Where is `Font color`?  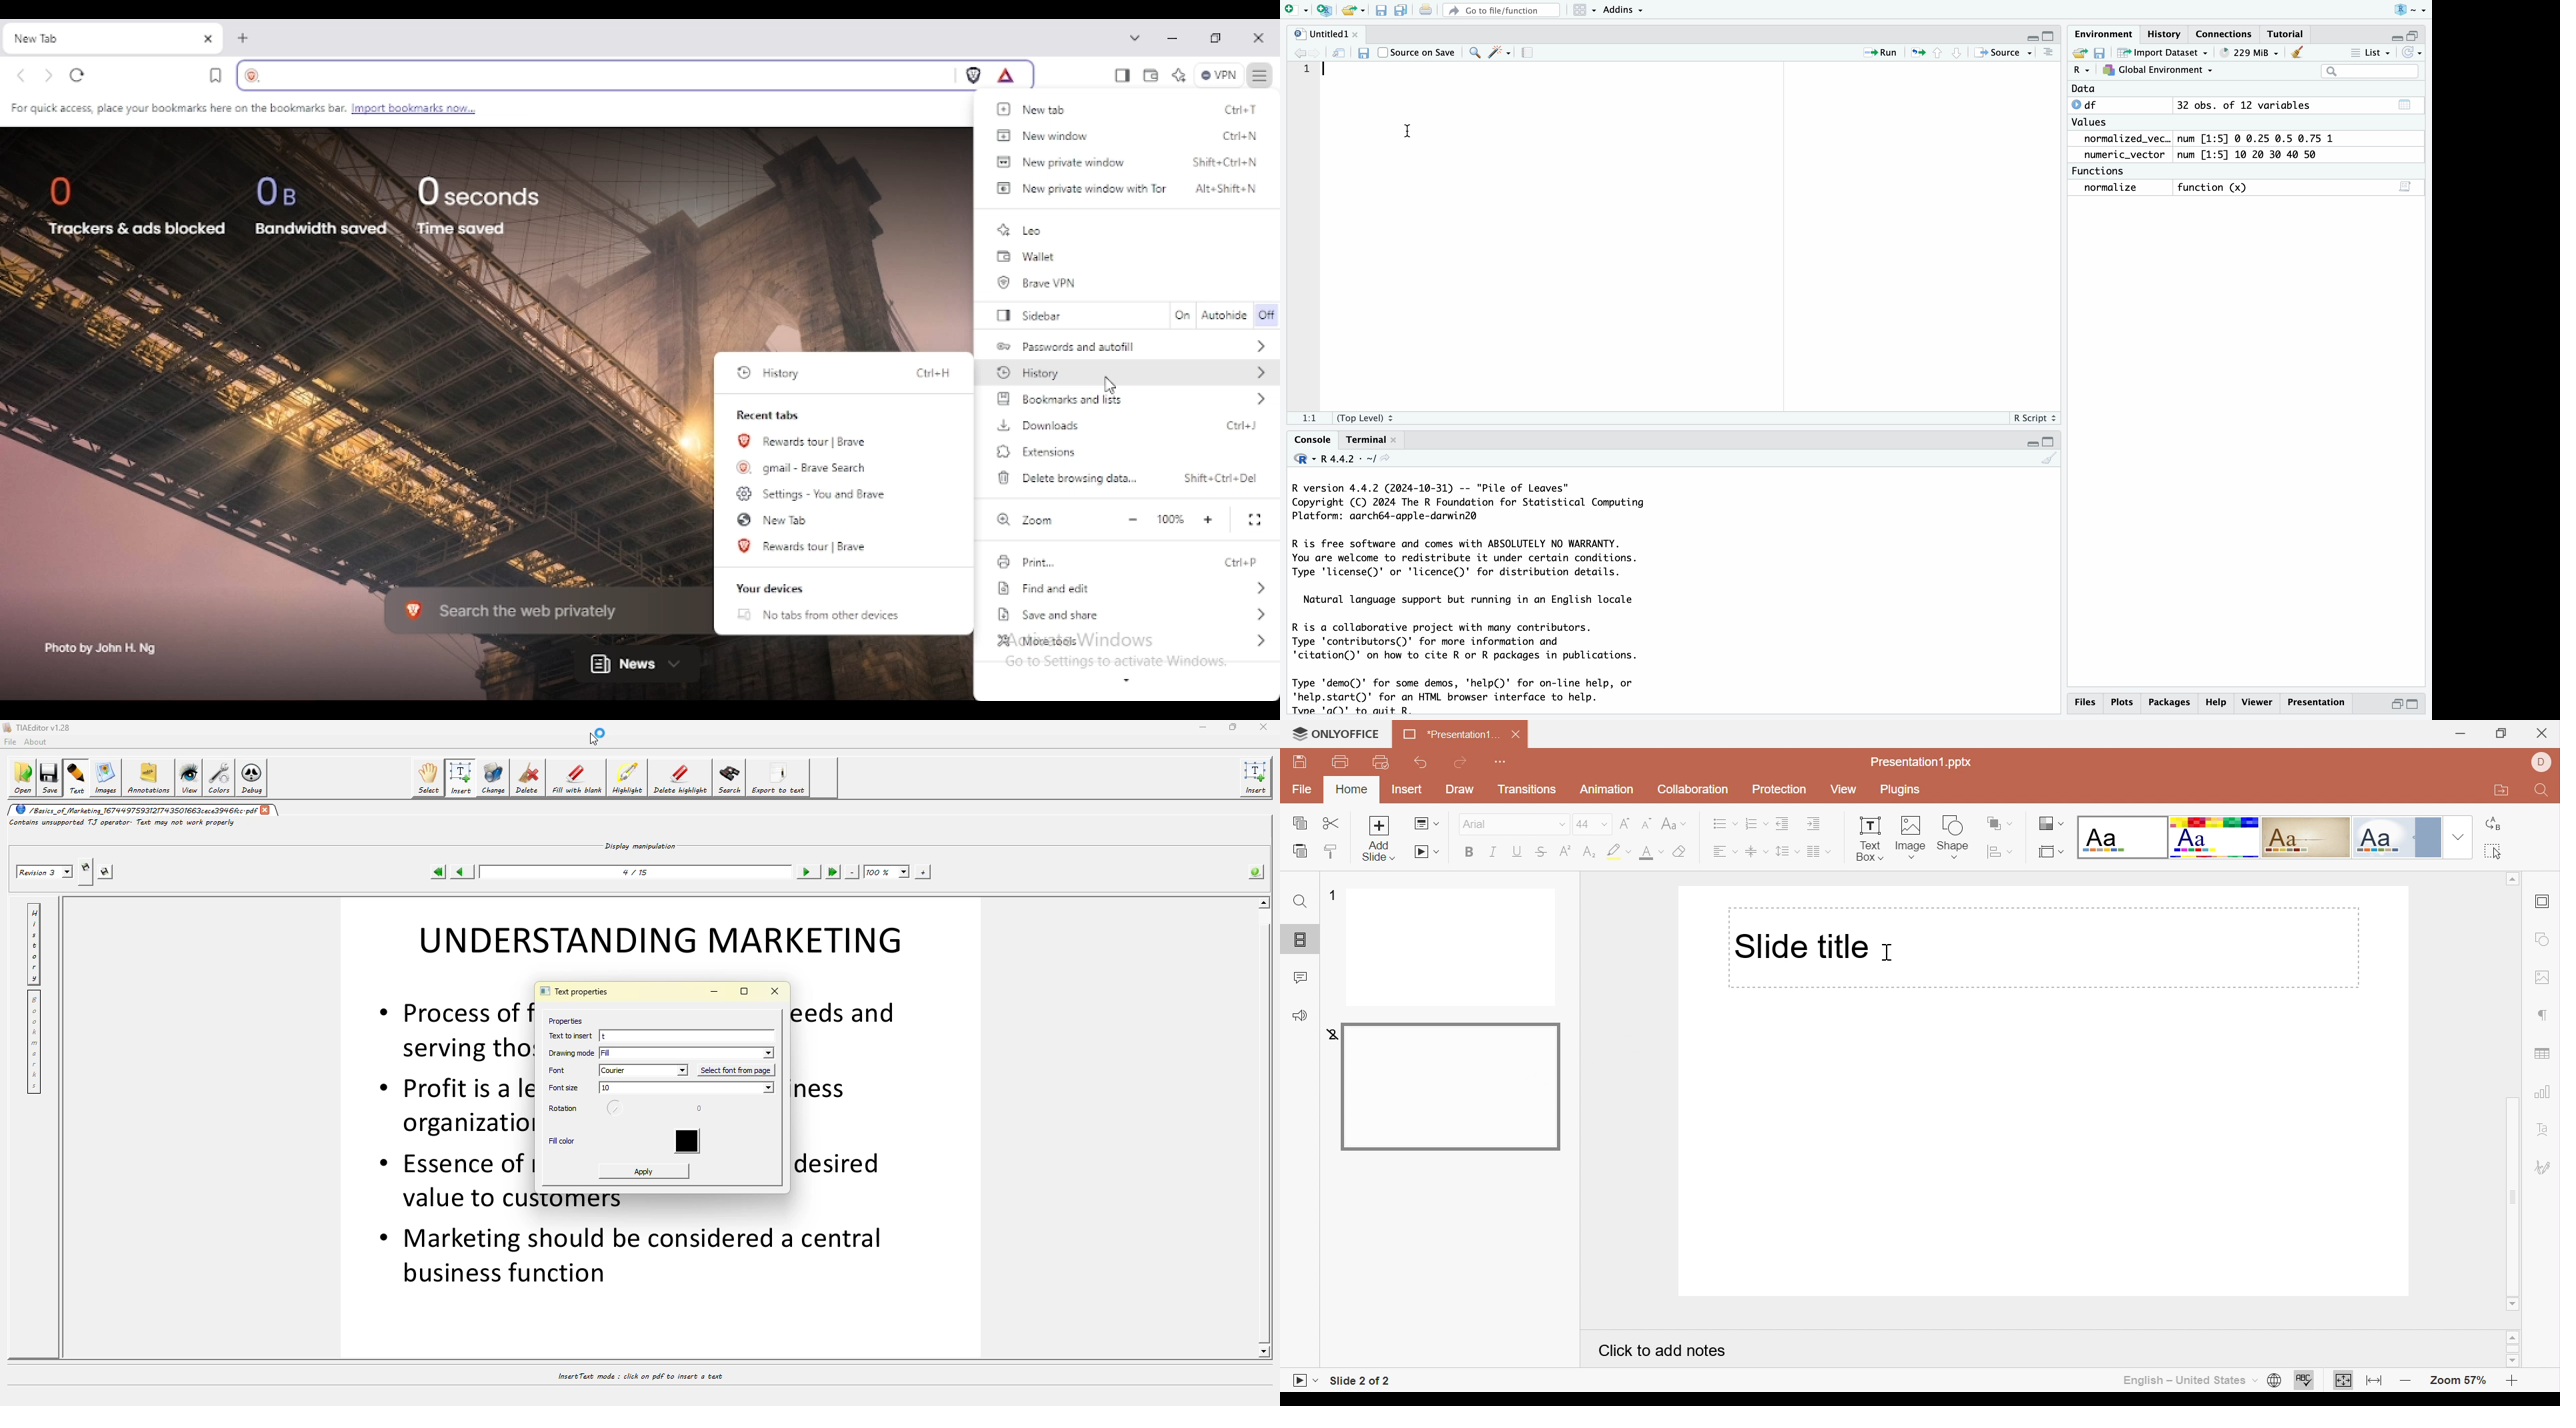 Font color is located at coordinates (1650, 854).